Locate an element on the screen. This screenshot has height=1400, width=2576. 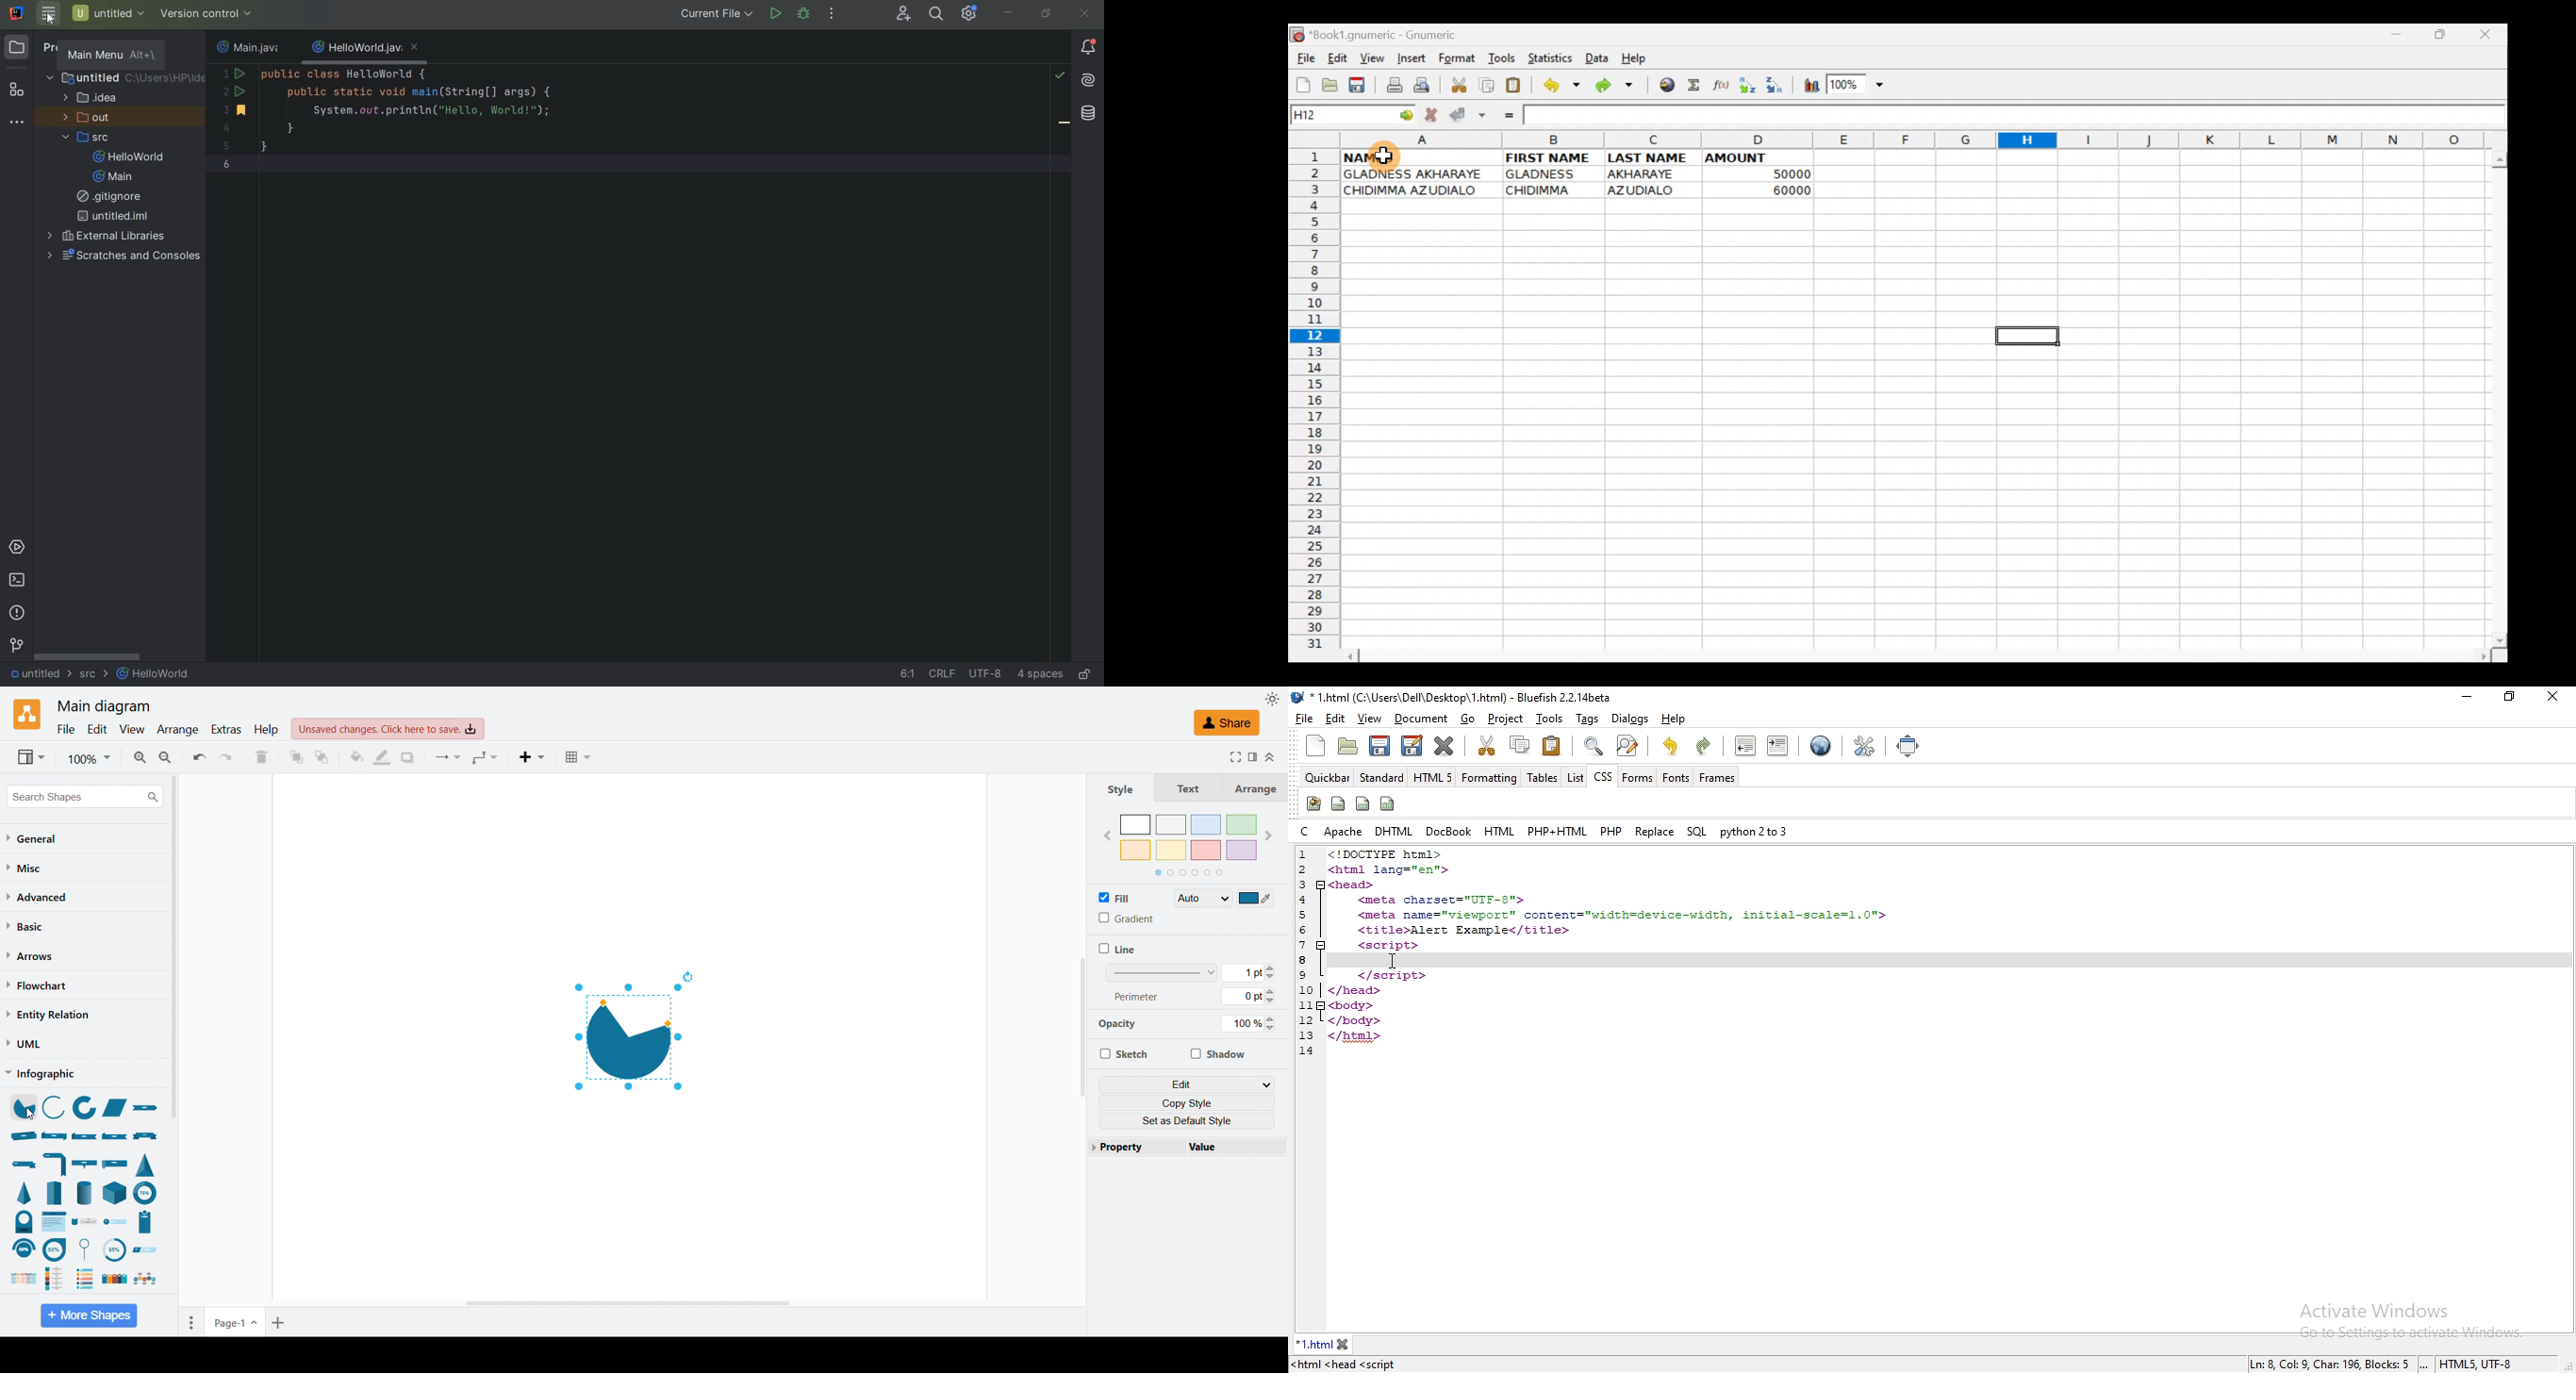
Edit  is located at coordinates (96, 729).